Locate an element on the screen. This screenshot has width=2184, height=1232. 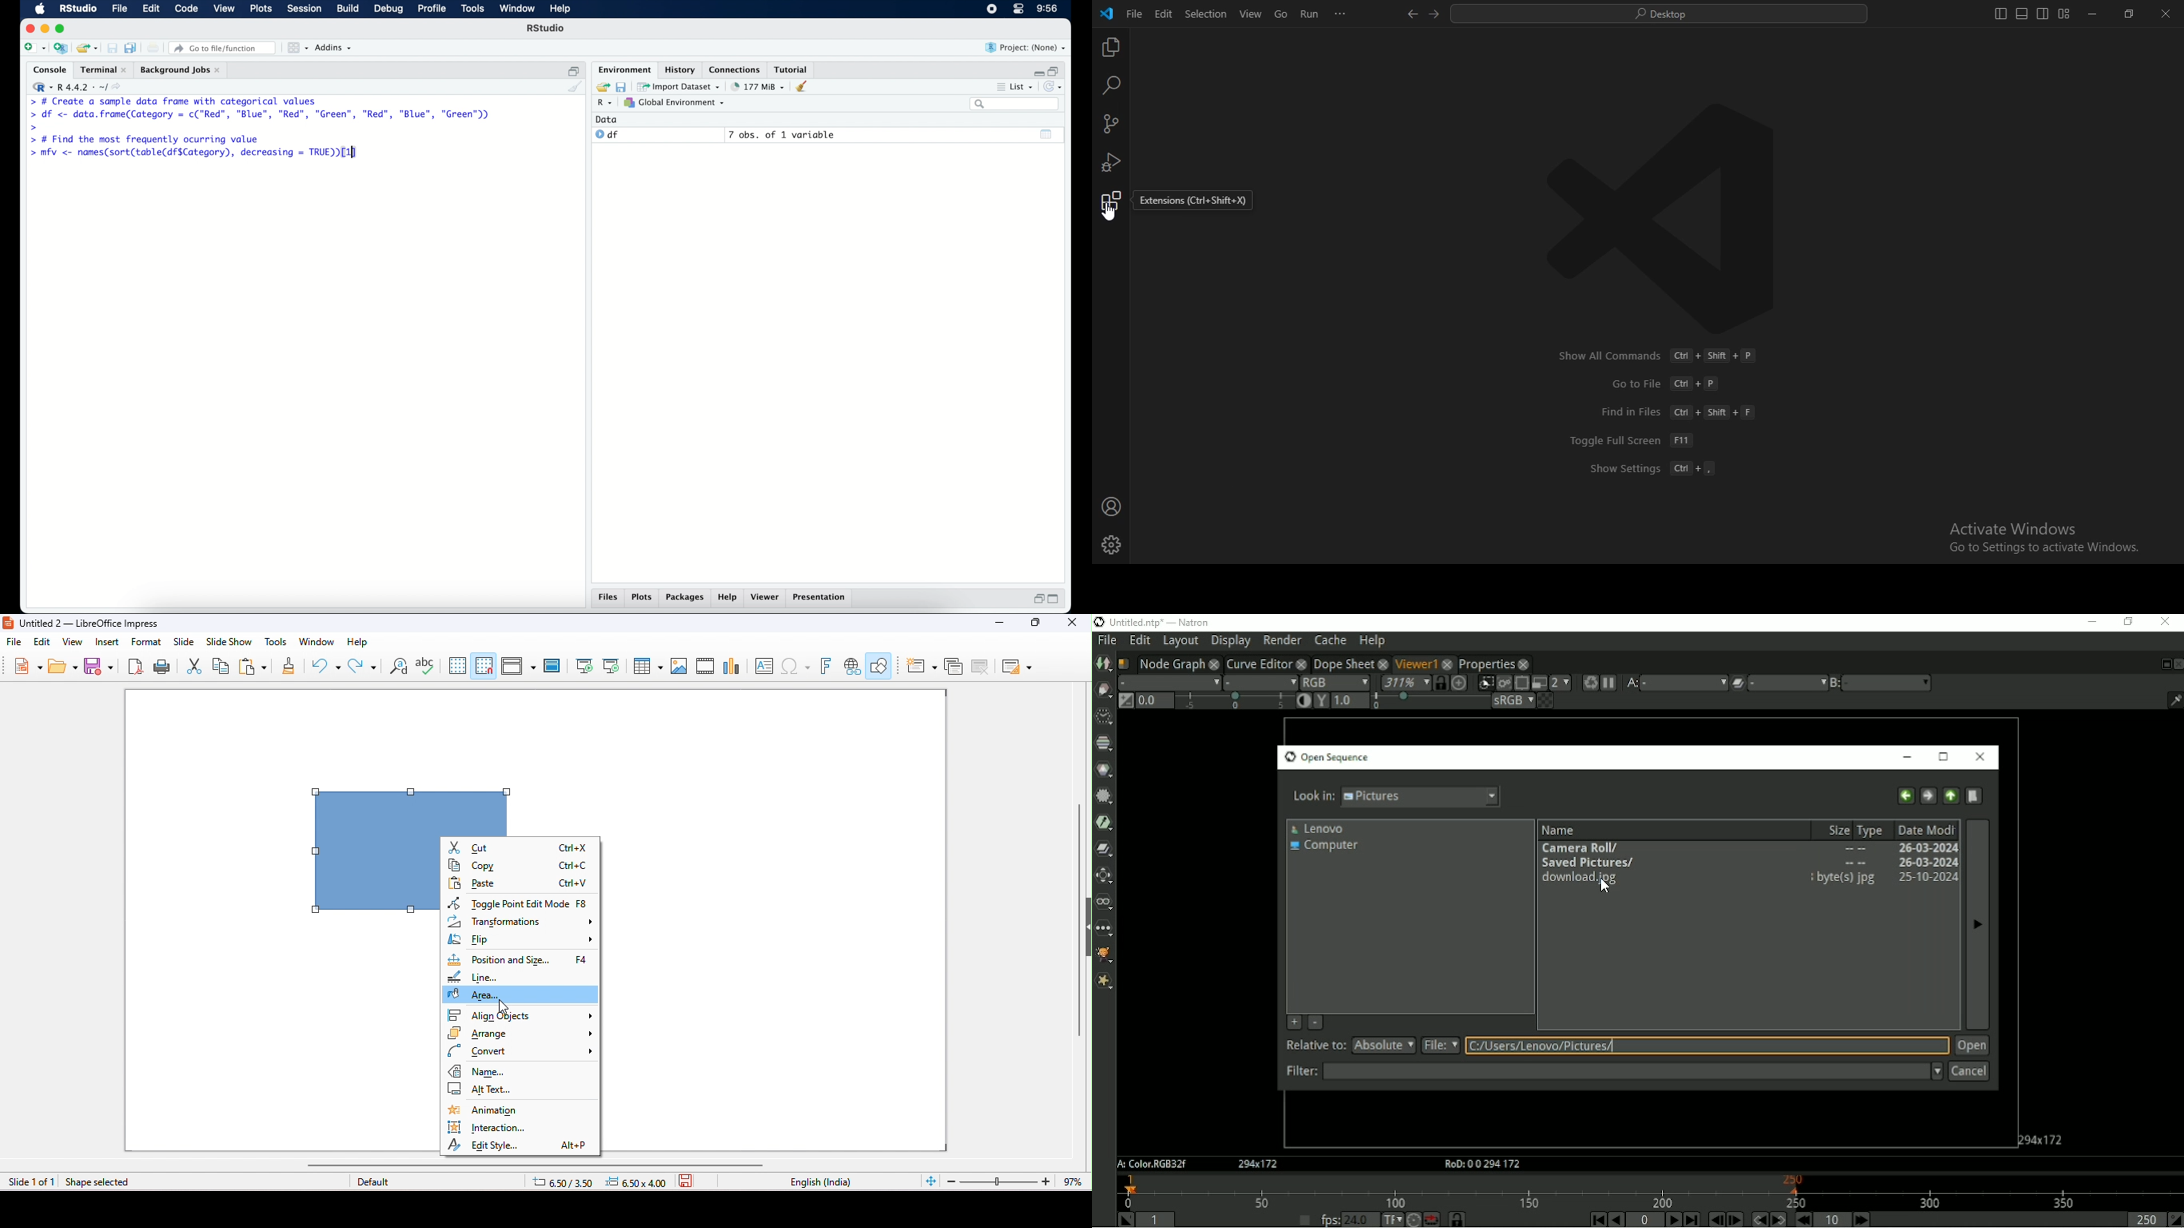
spelling is located at coordinates (424, 664).